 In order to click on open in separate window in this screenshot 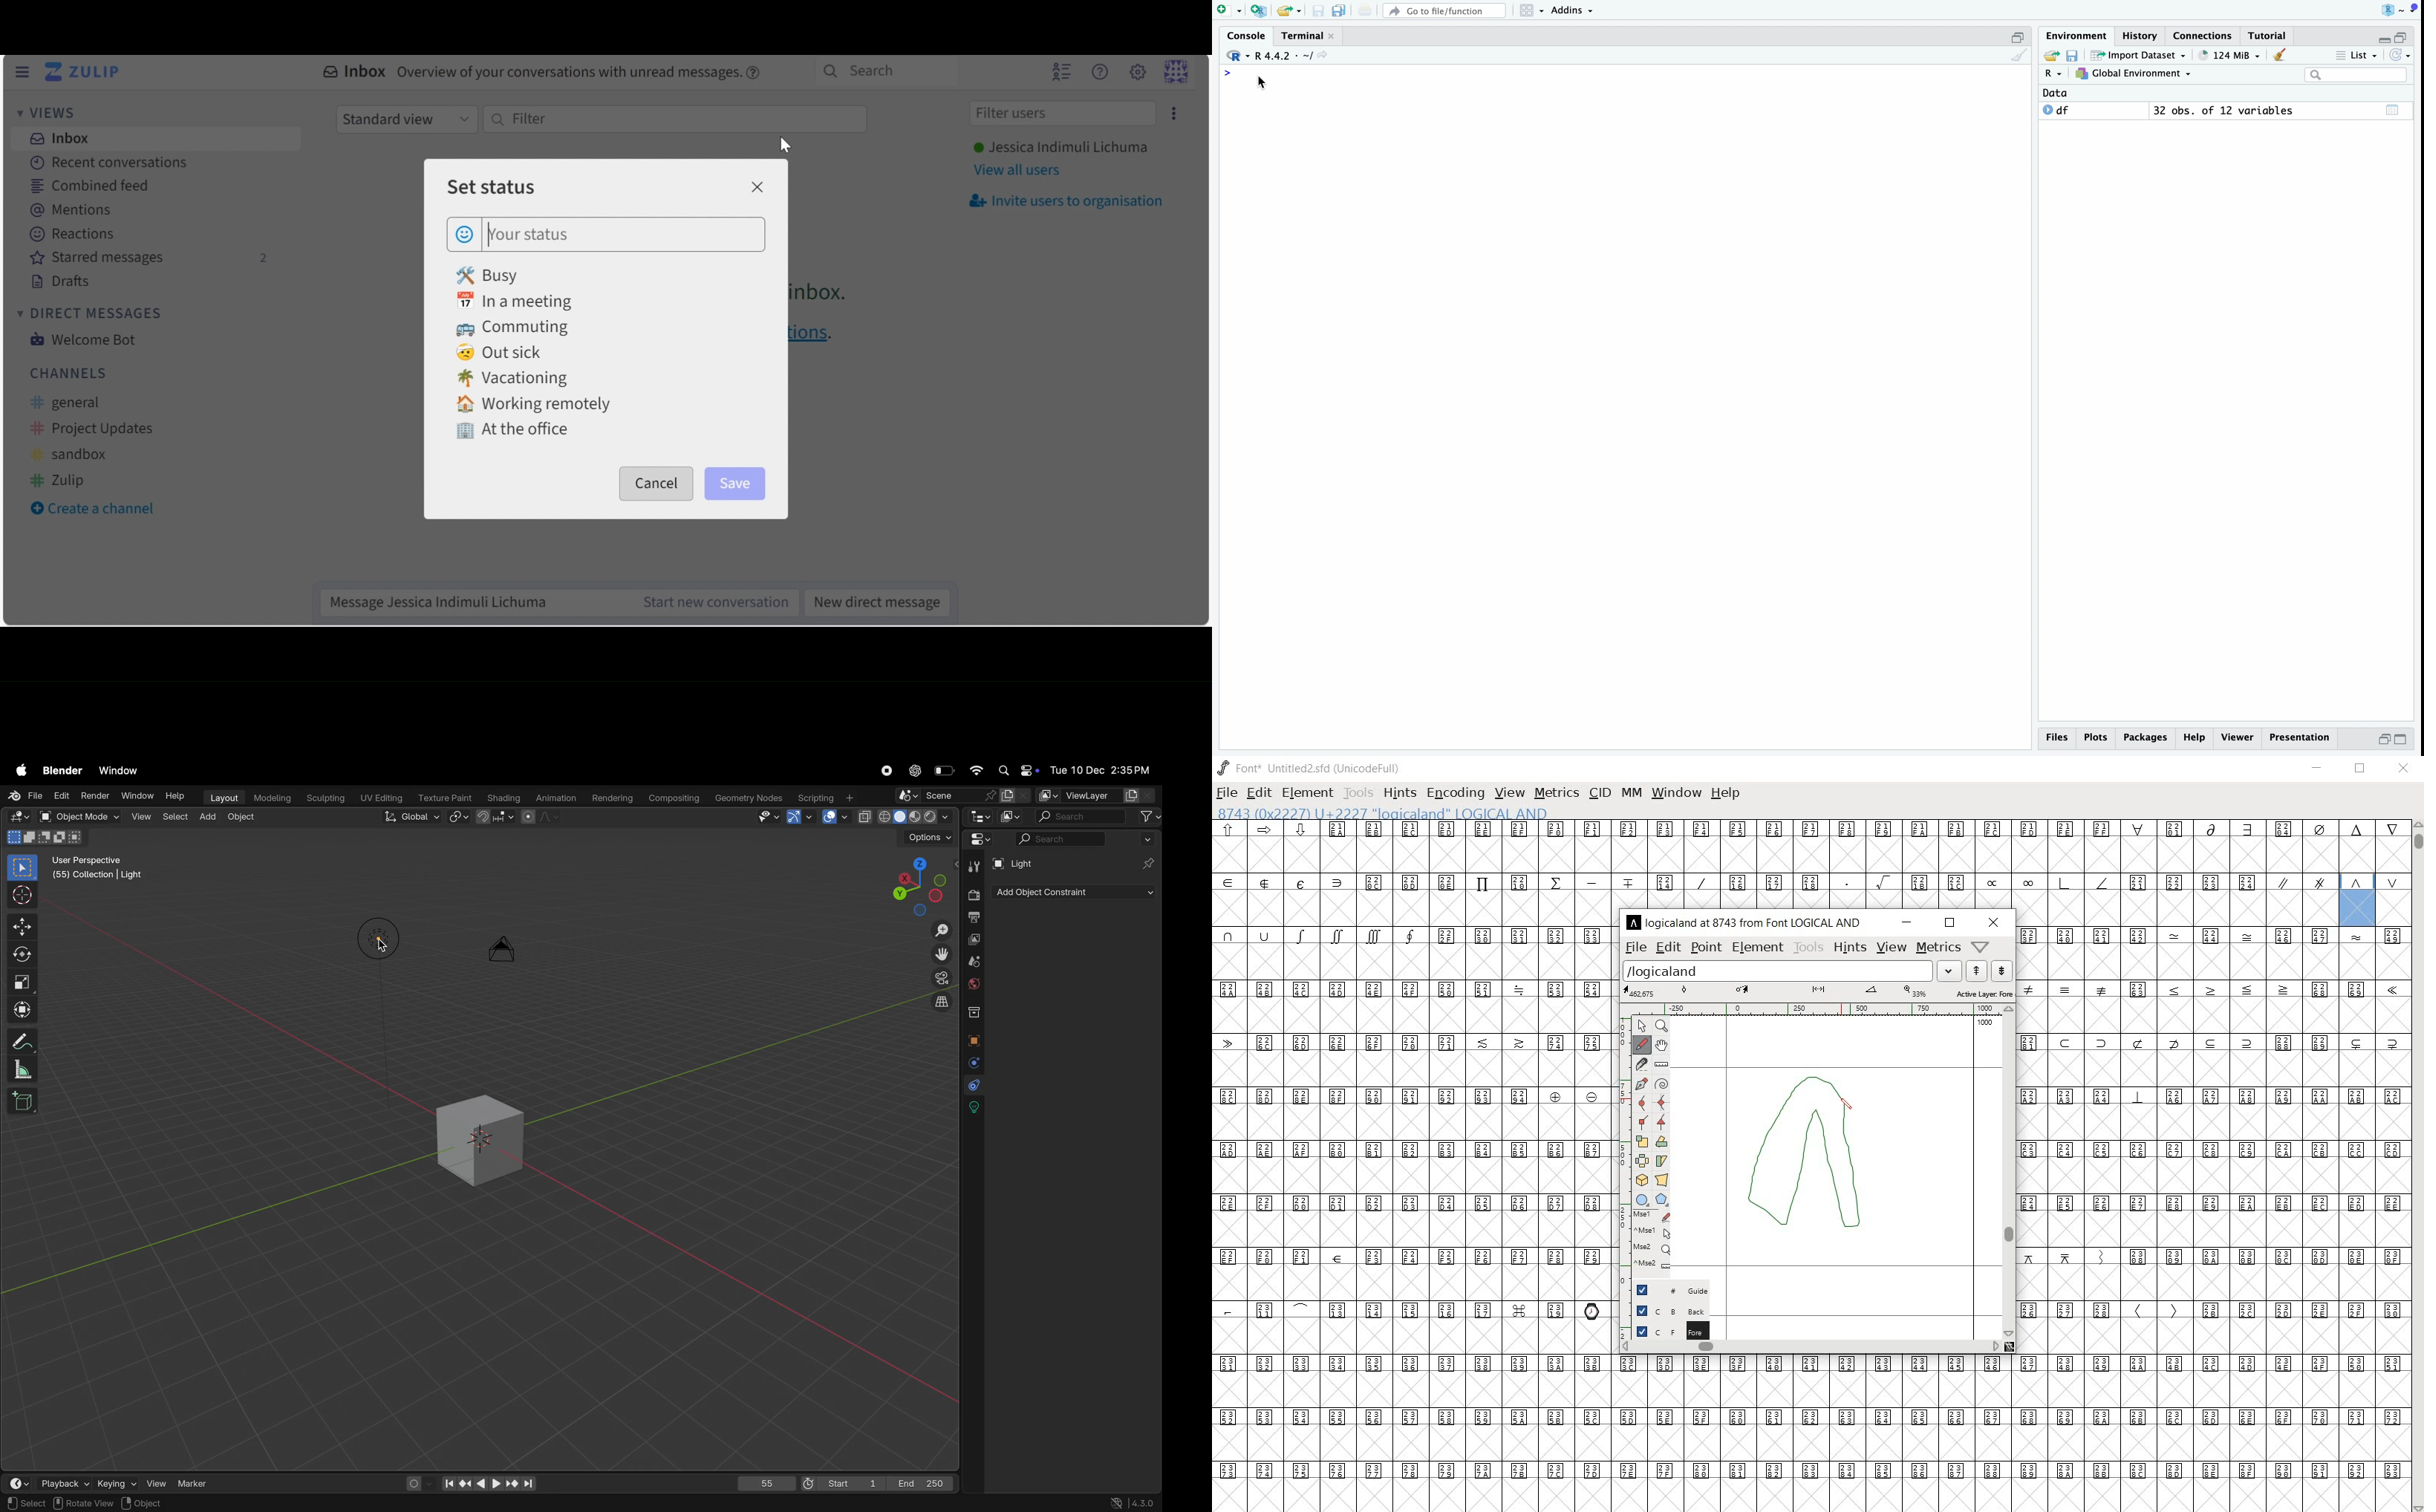, I will do `click(2019, 37)`.